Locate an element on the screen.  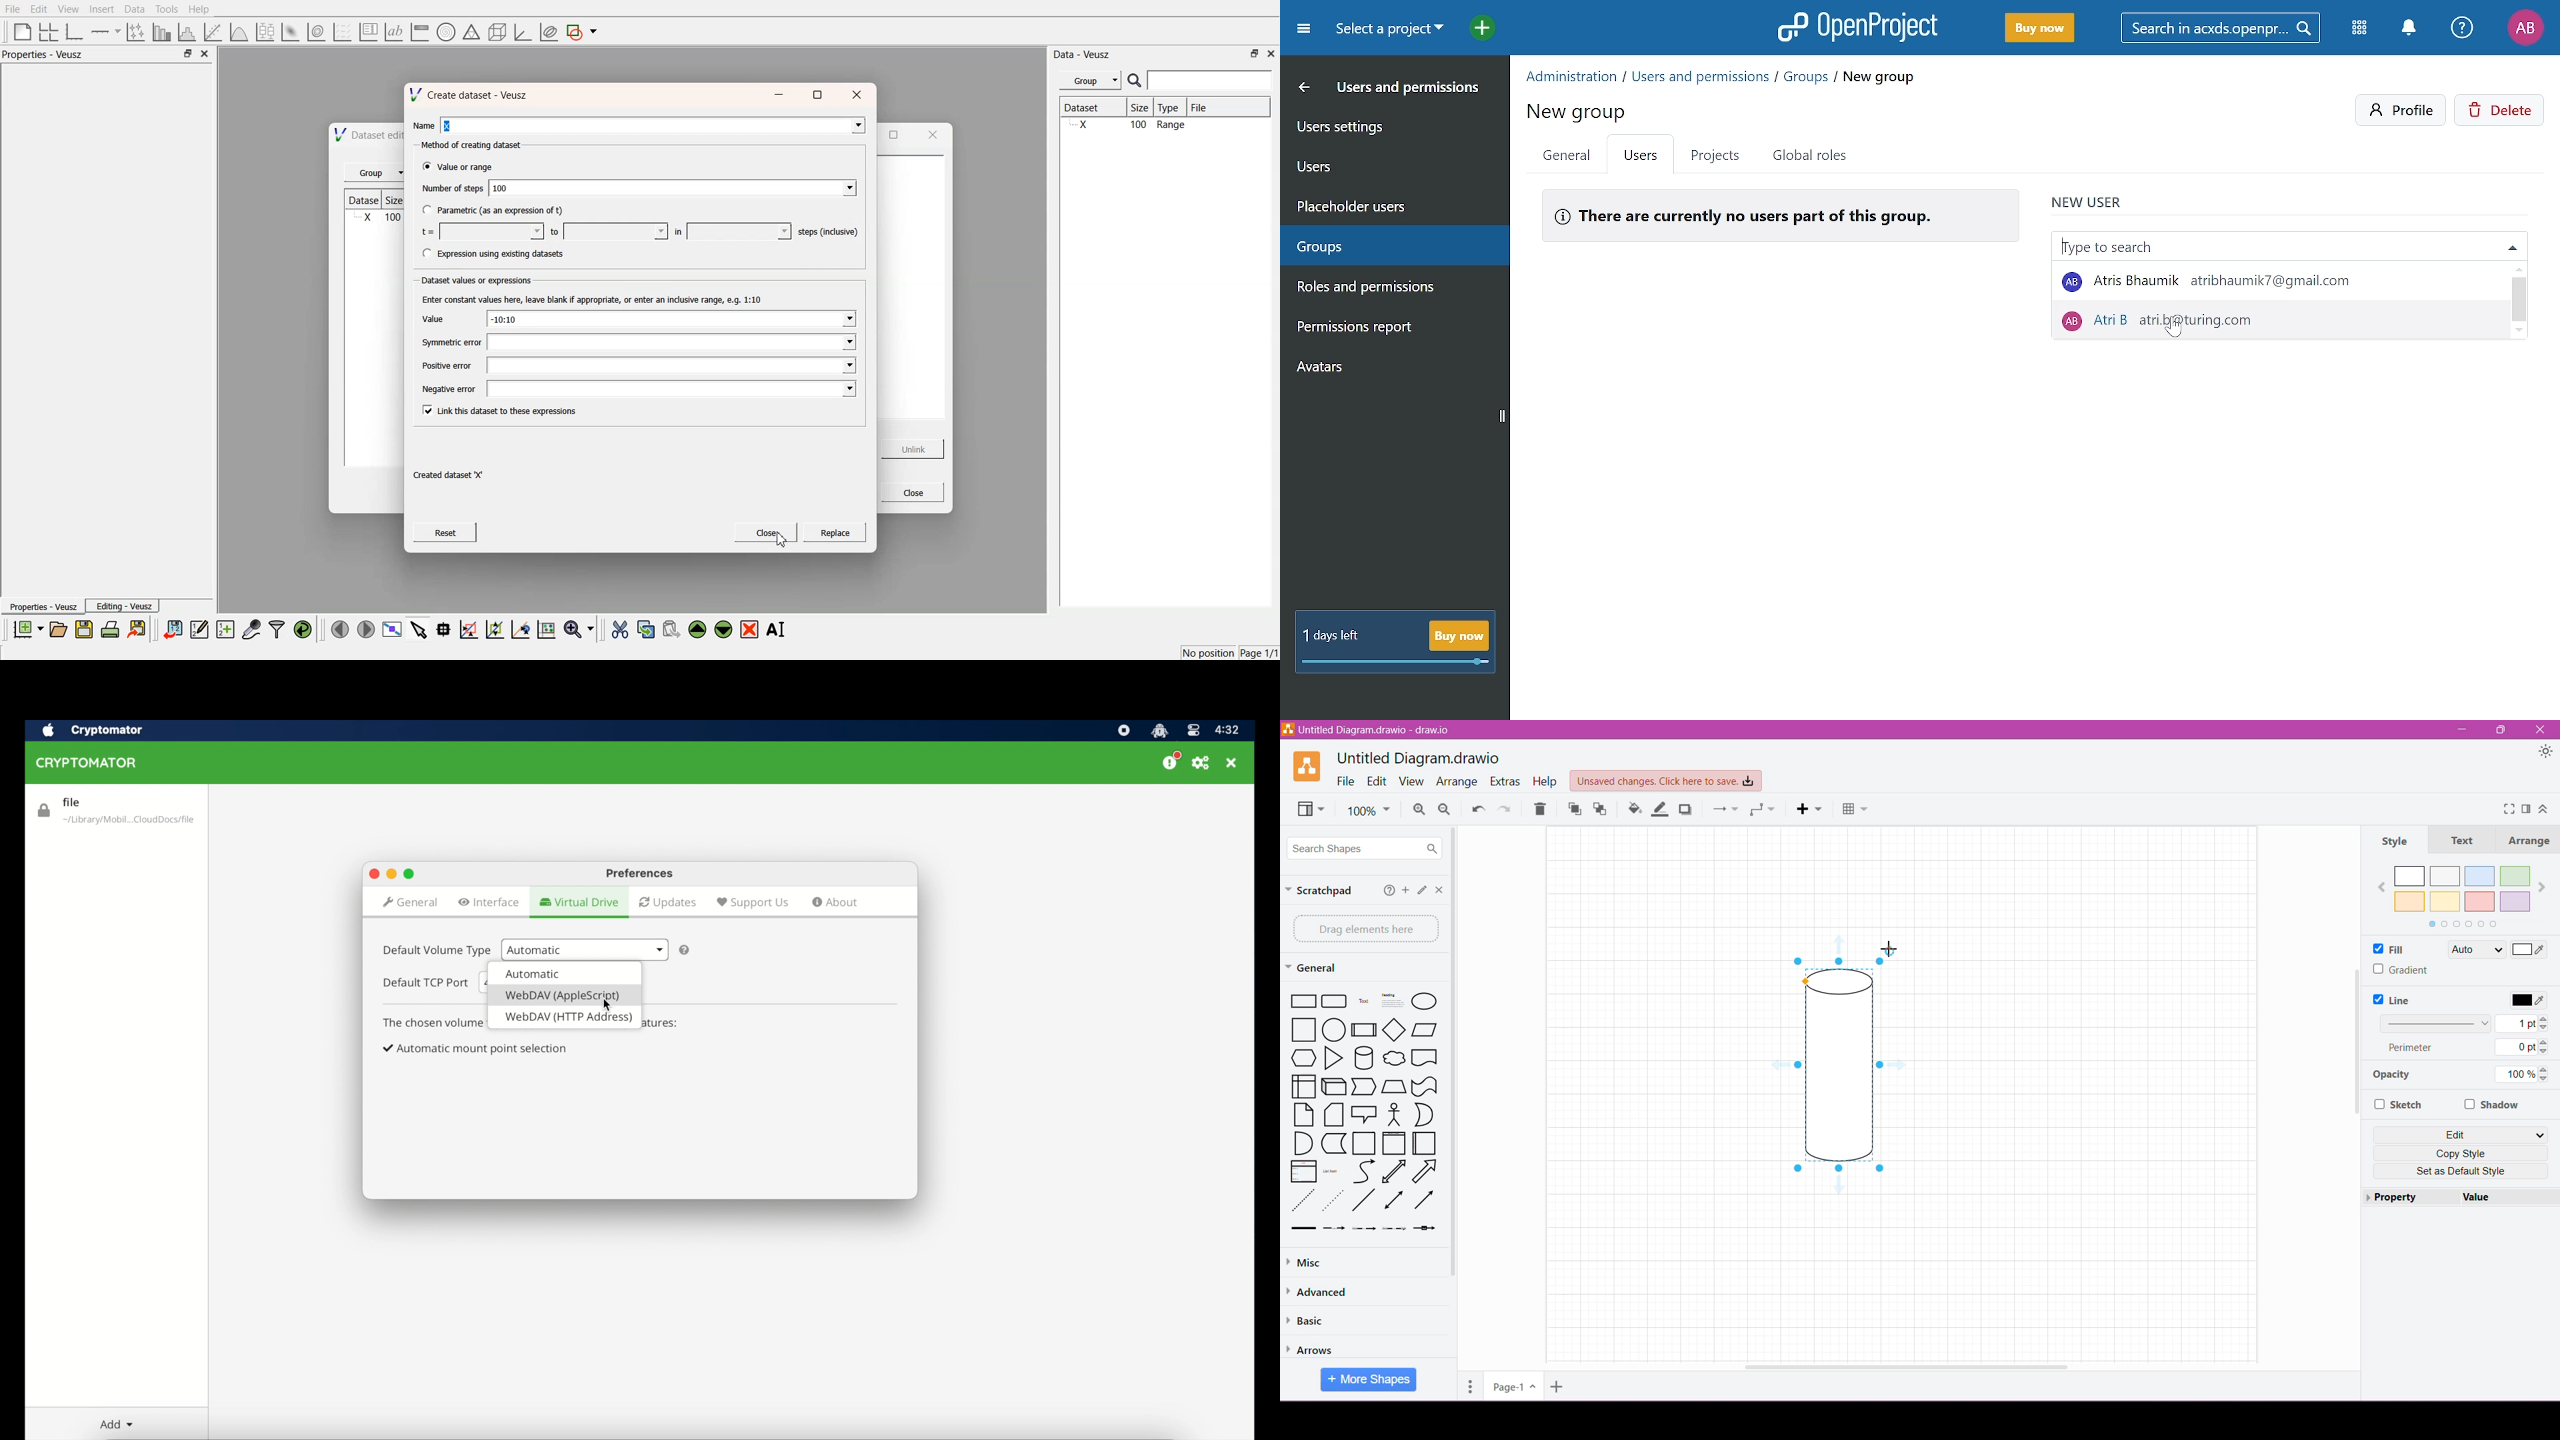
Properties - Veusz is located at coordinates (43, 607).